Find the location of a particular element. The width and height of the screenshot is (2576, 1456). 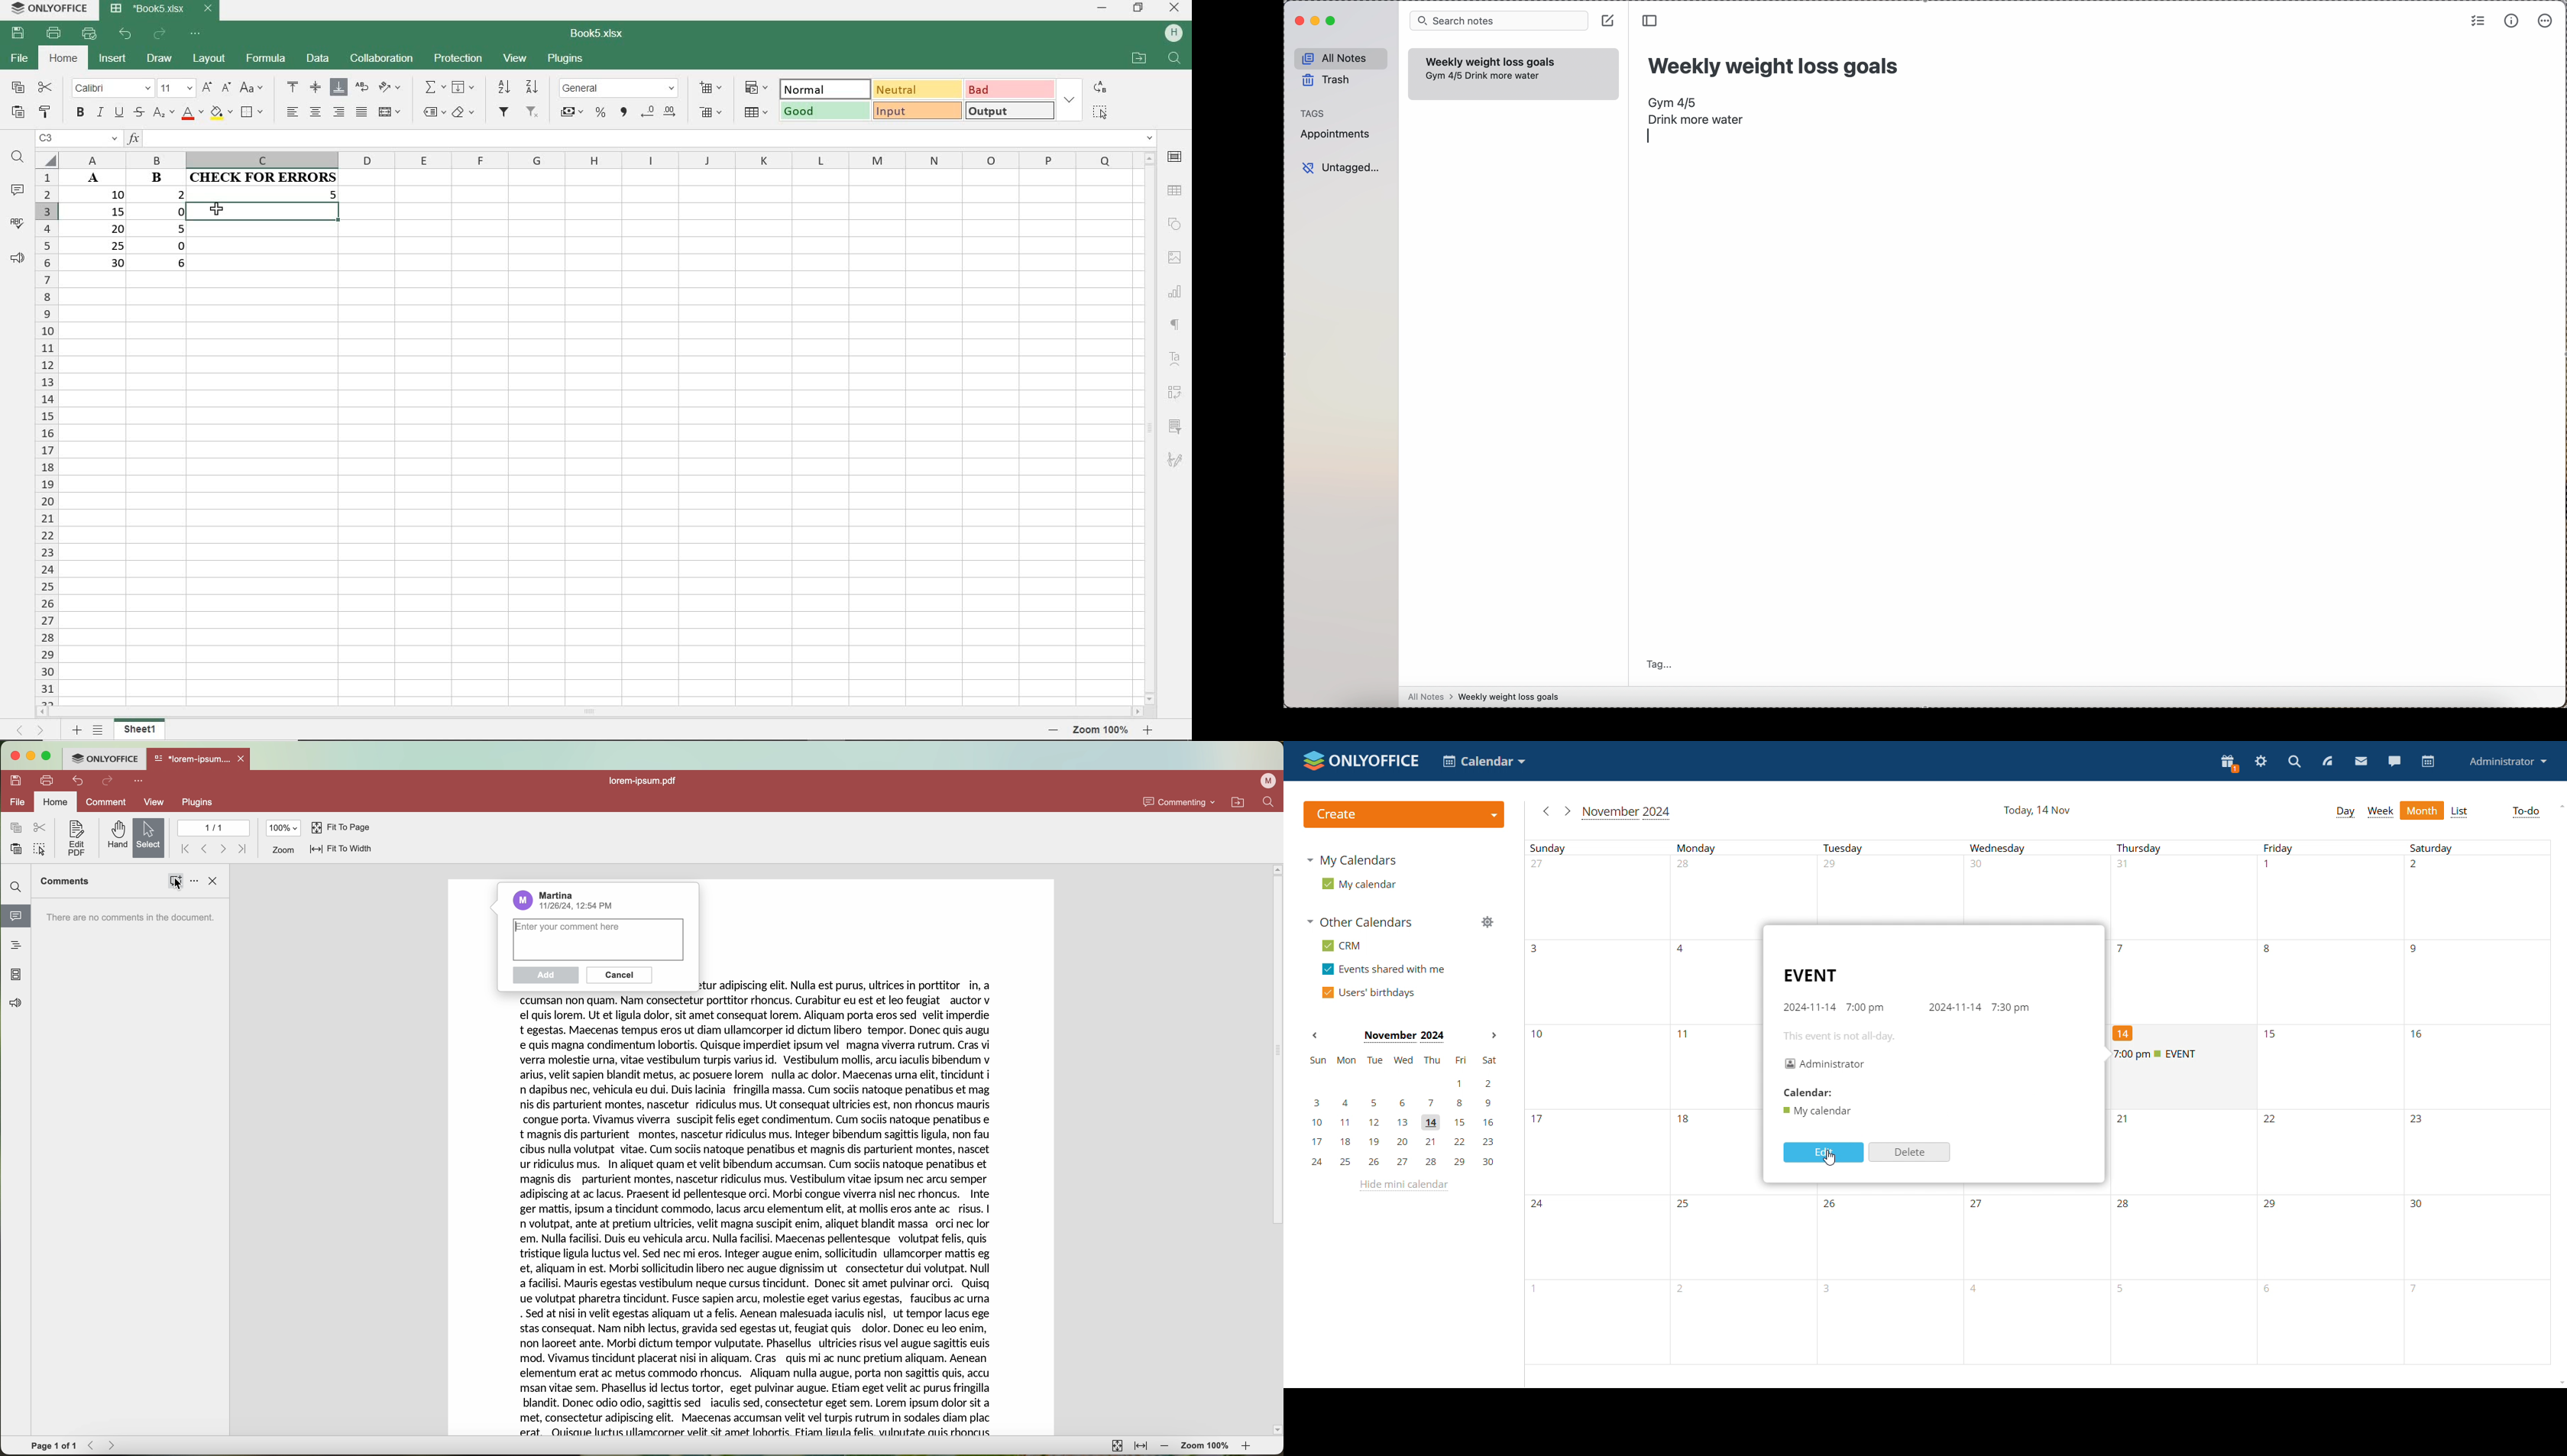

PASTE is located at coordinates (16, 114).